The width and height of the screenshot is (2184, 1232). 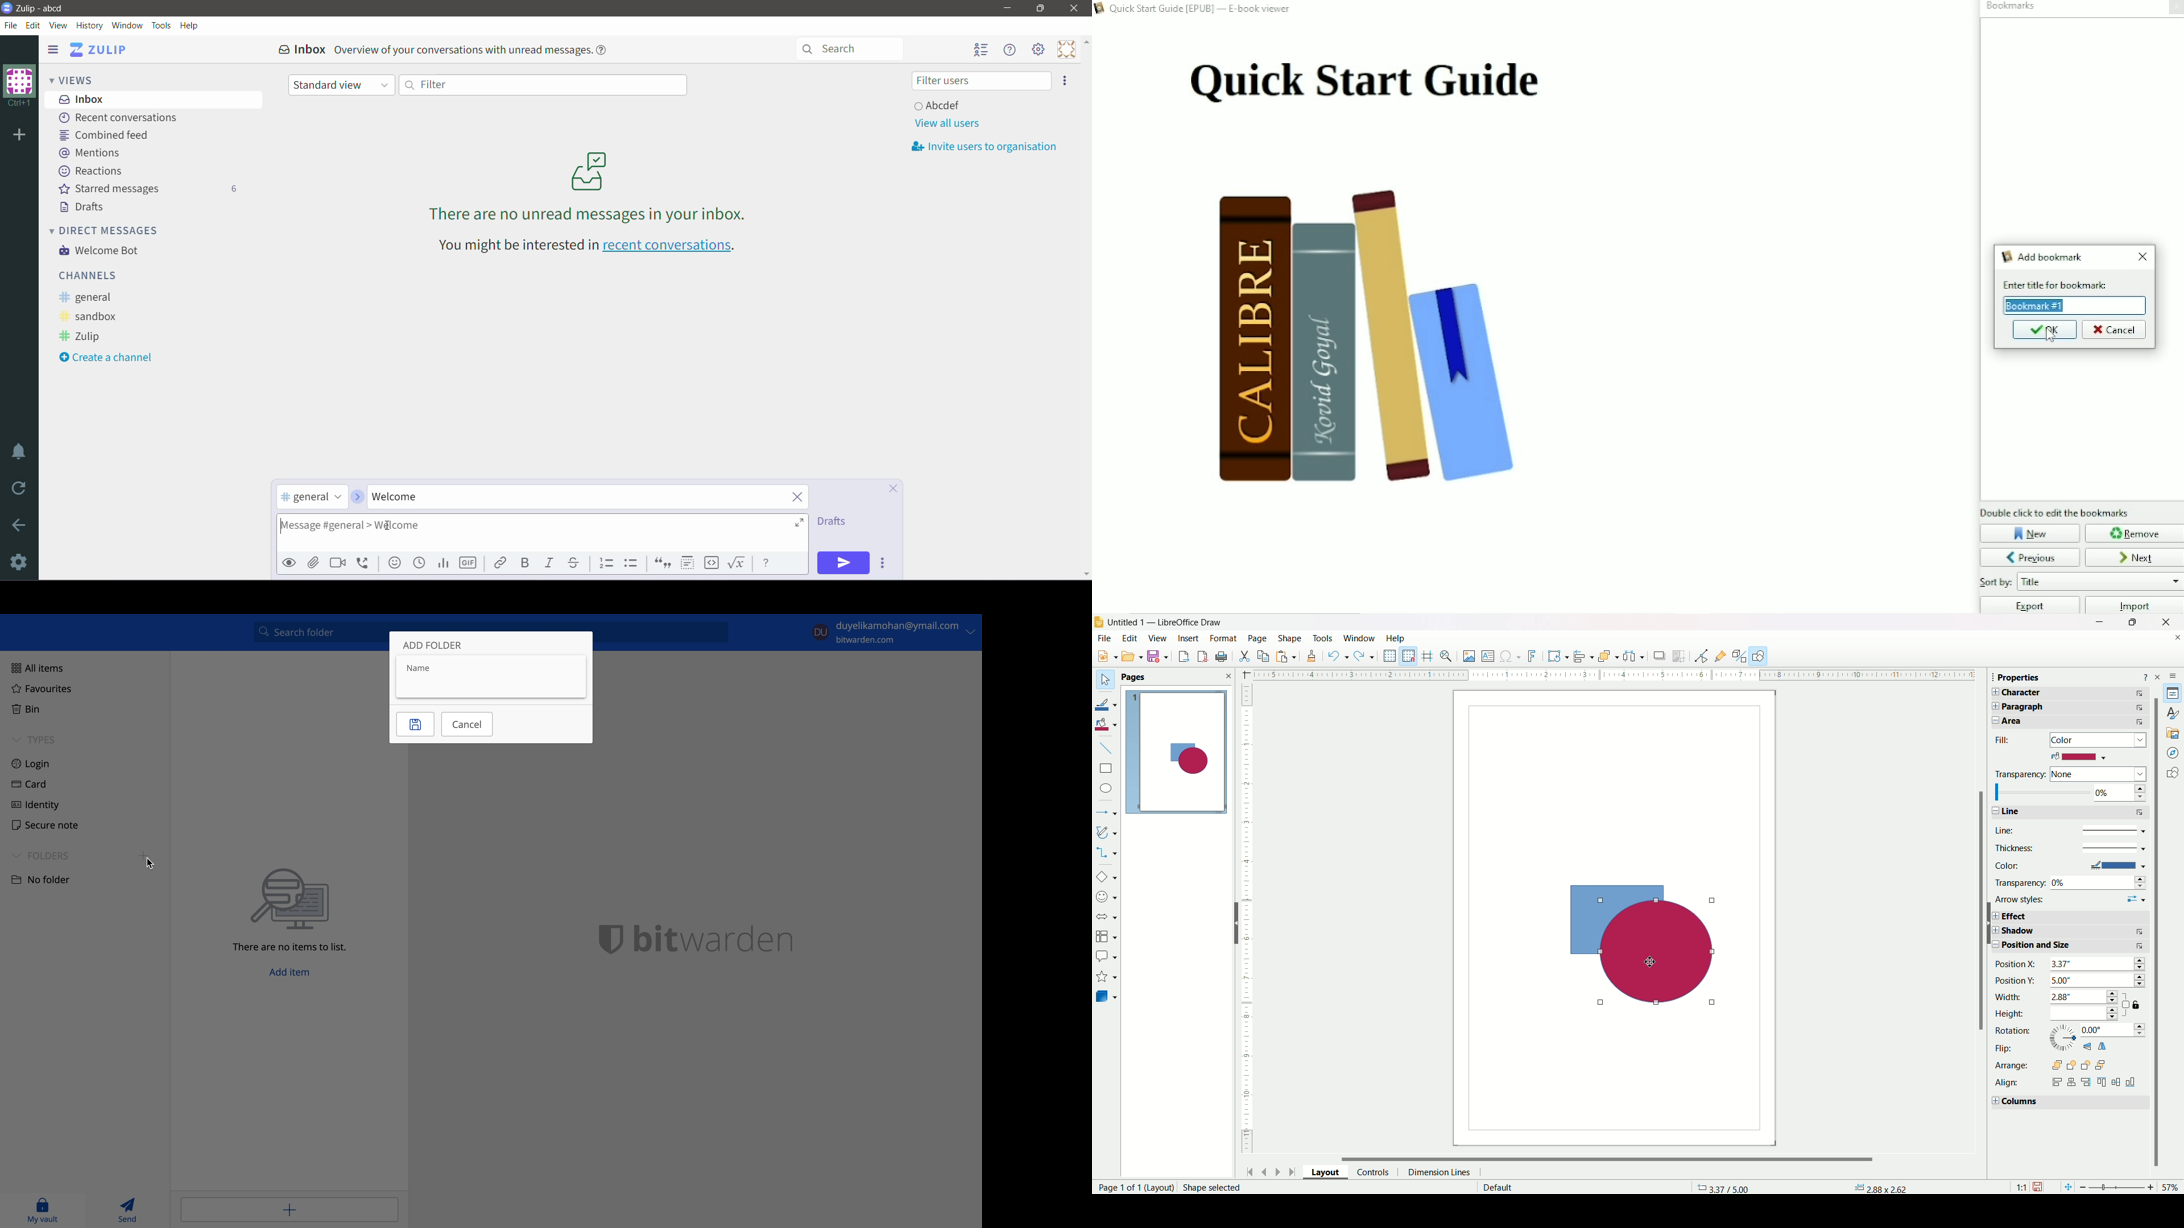 I want to click on align, so click(x=2070, y=1083).